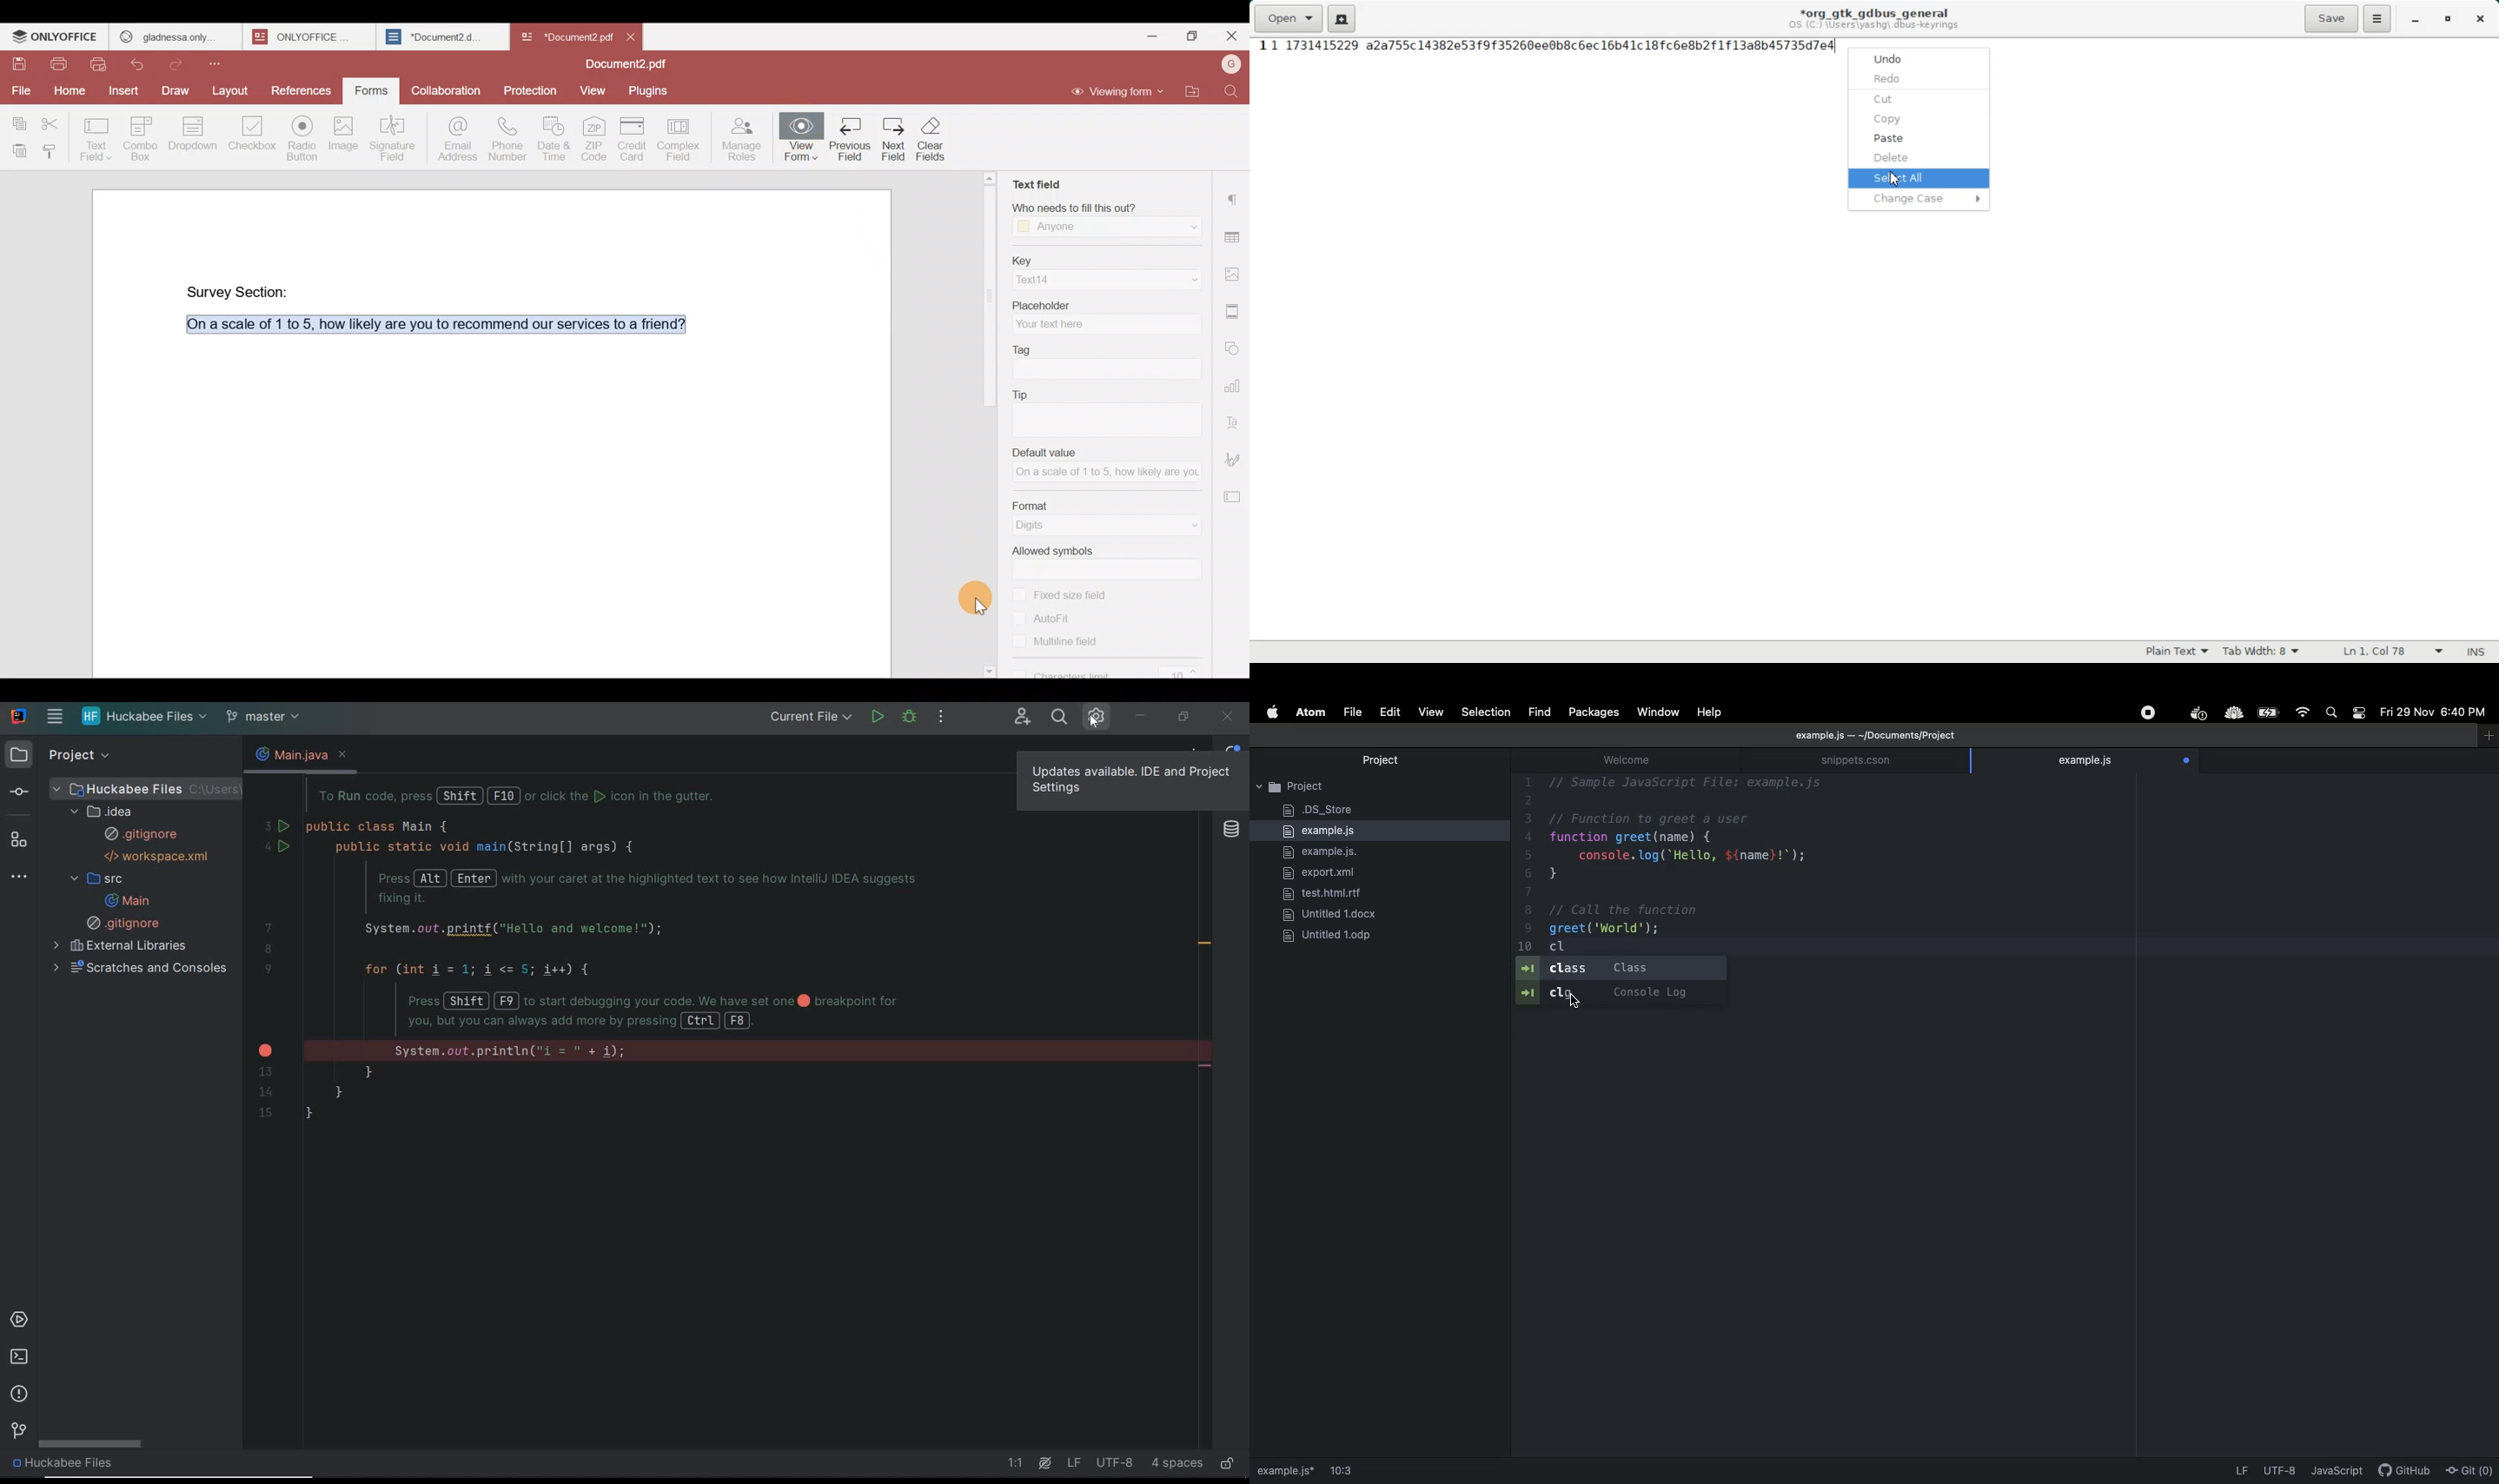  What do you see at coordinates (1077, 594) in the screenshot?
I see `Fixed size field` at bounding box center [1077, 594].